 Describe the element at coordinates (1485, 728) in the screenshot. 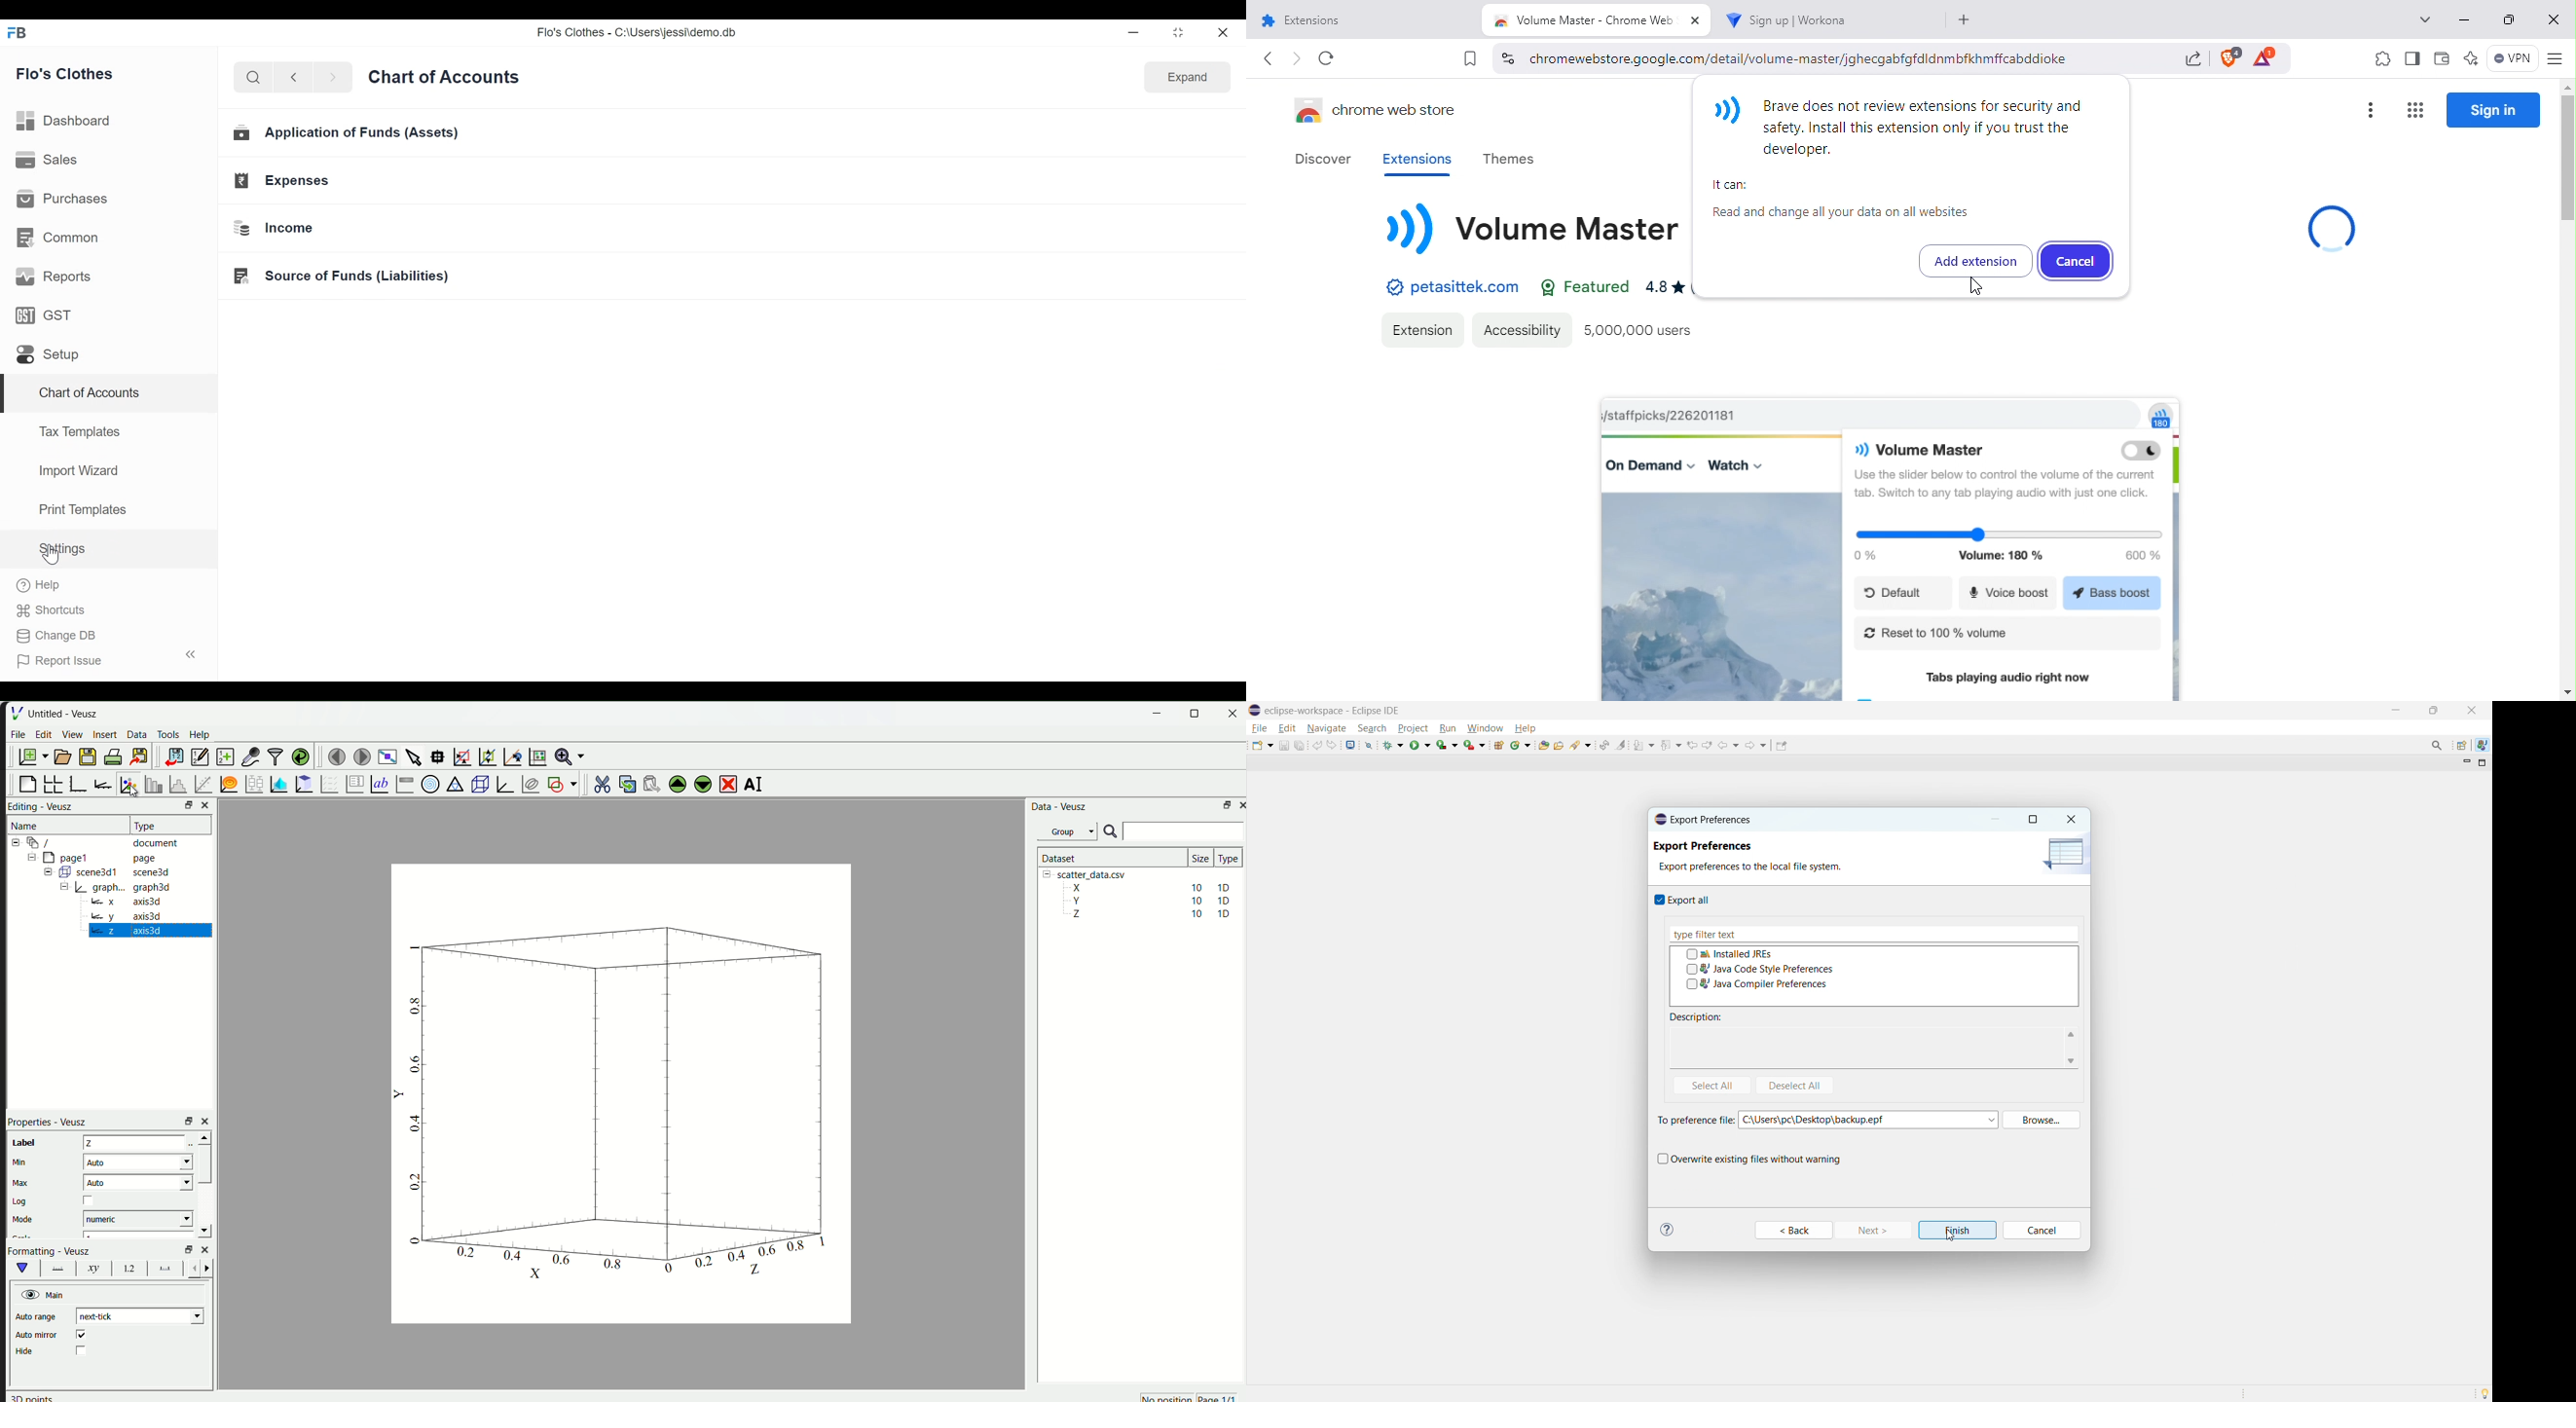

I see `window` at that location.